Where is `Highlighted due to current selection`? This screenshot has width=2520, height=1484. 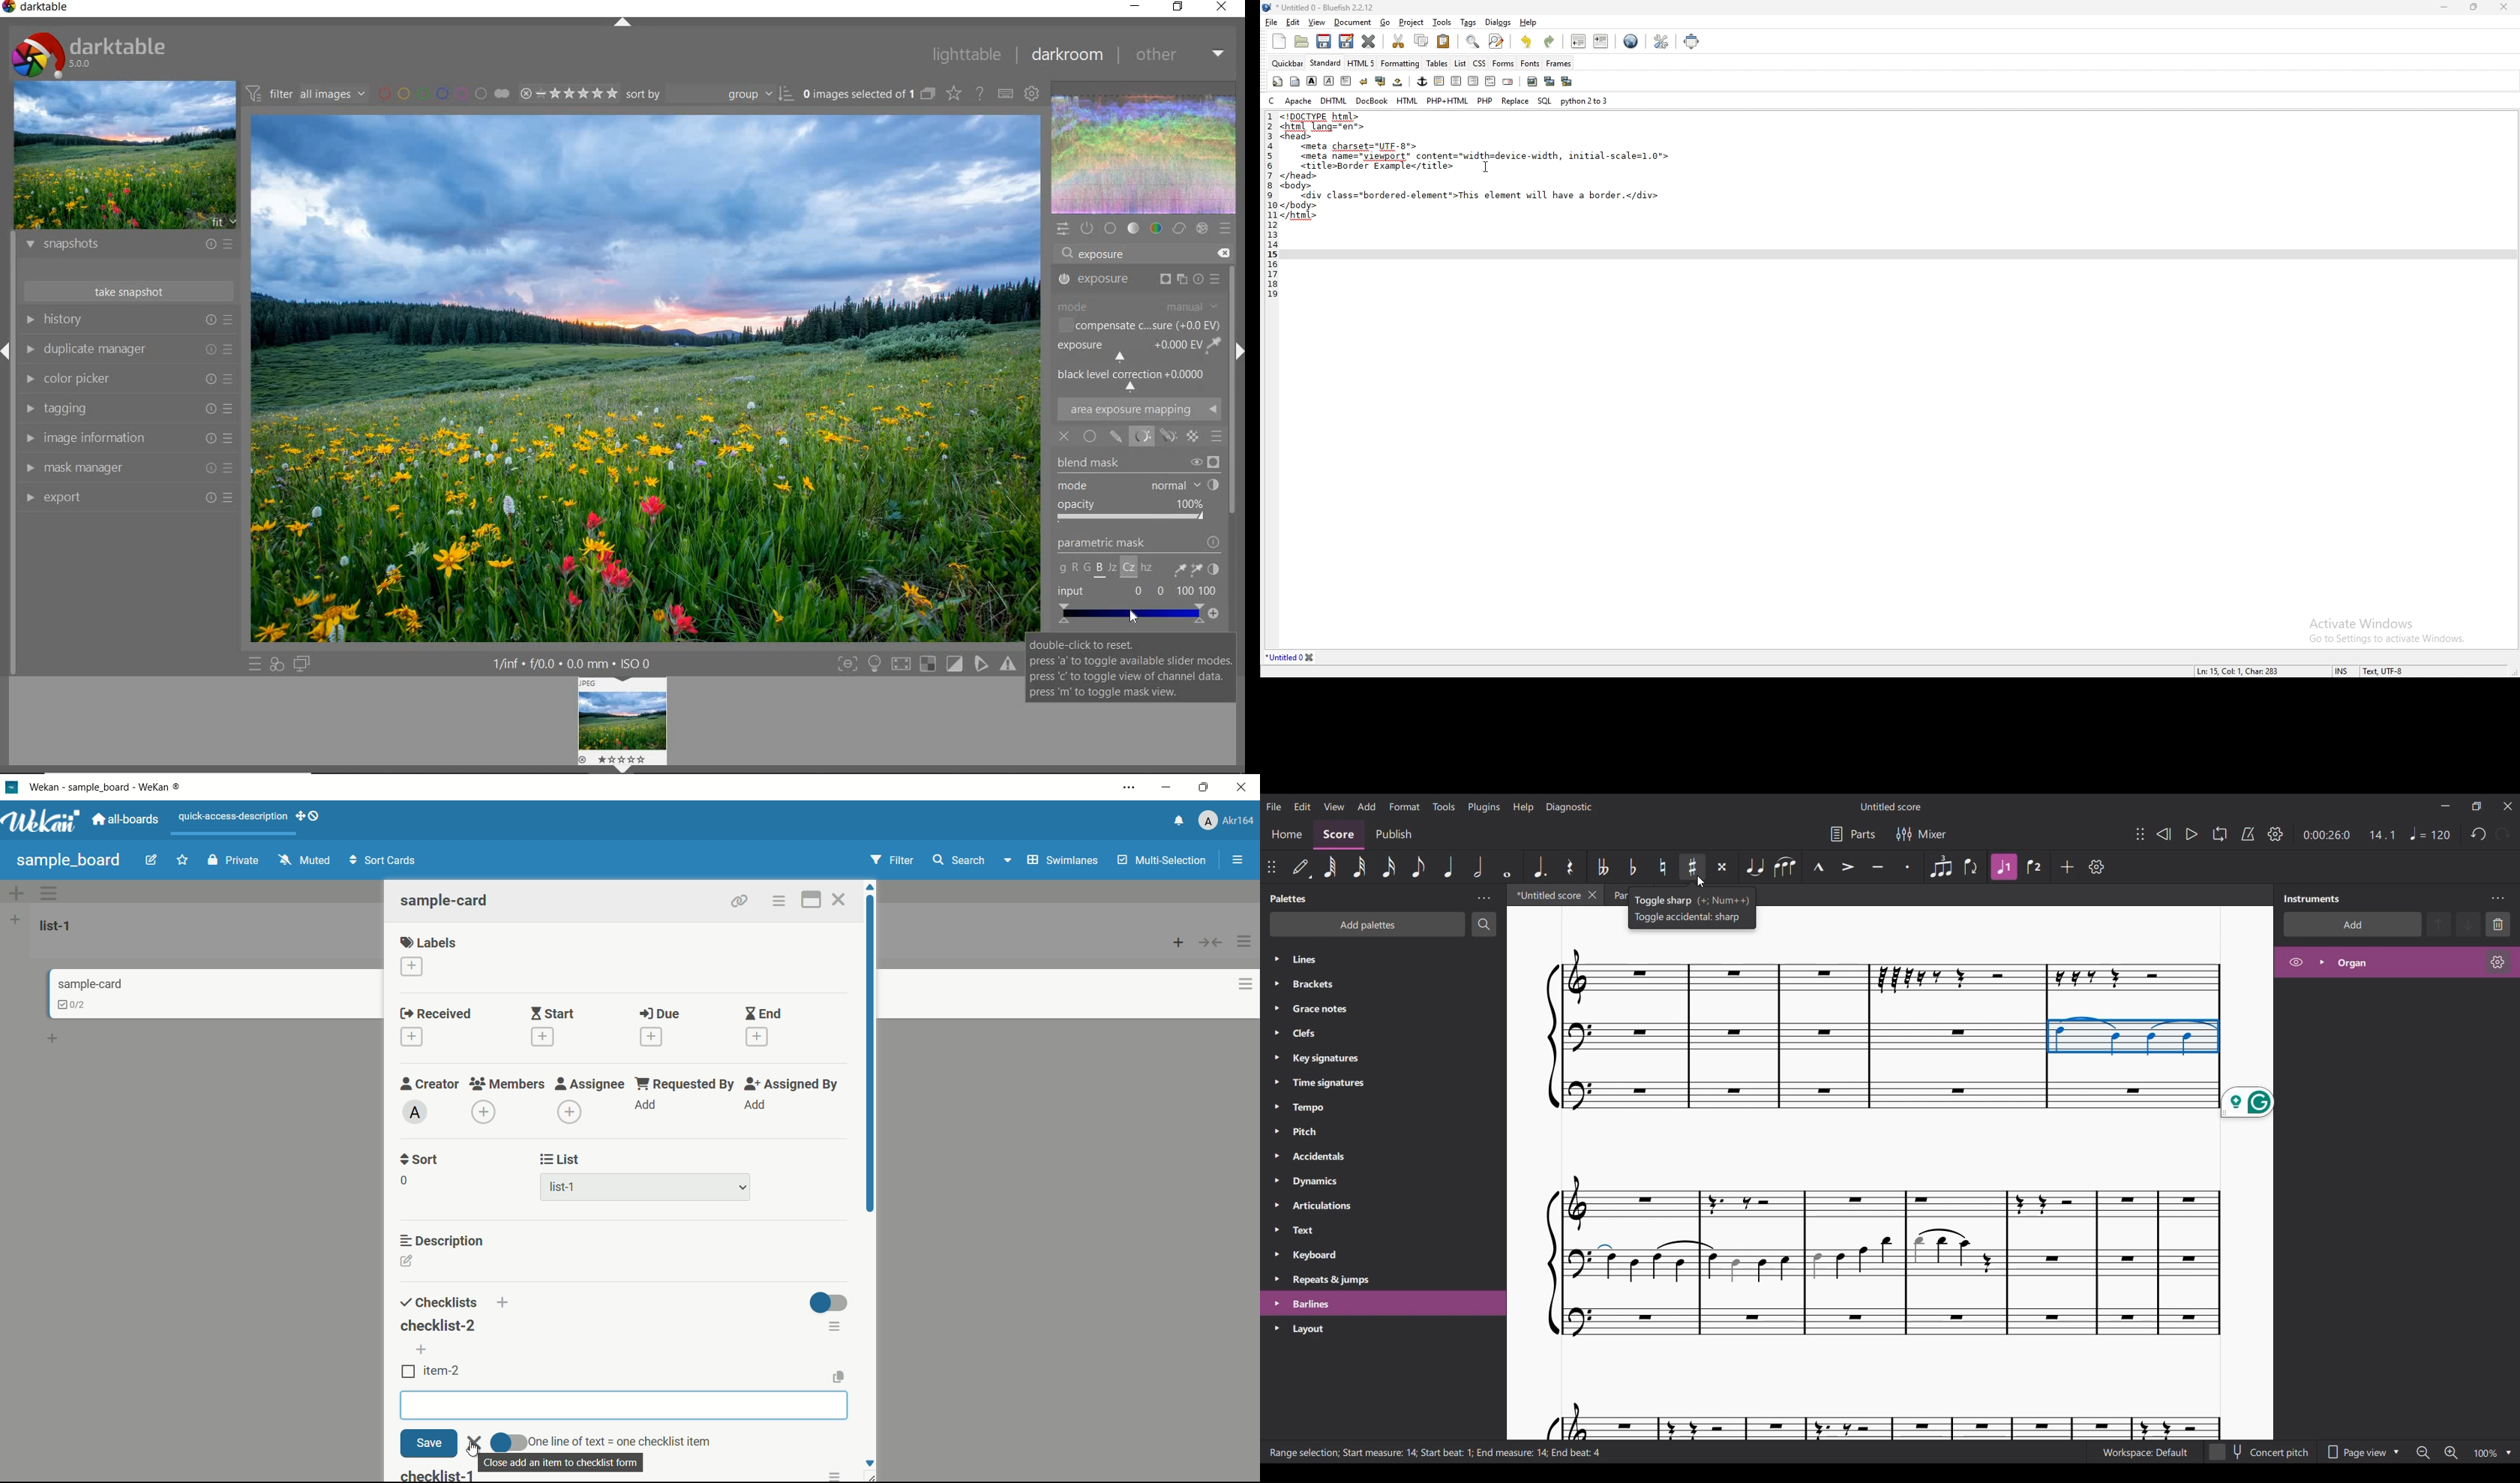 Highlighted due to current selection is located at coordinates (2004, 867).